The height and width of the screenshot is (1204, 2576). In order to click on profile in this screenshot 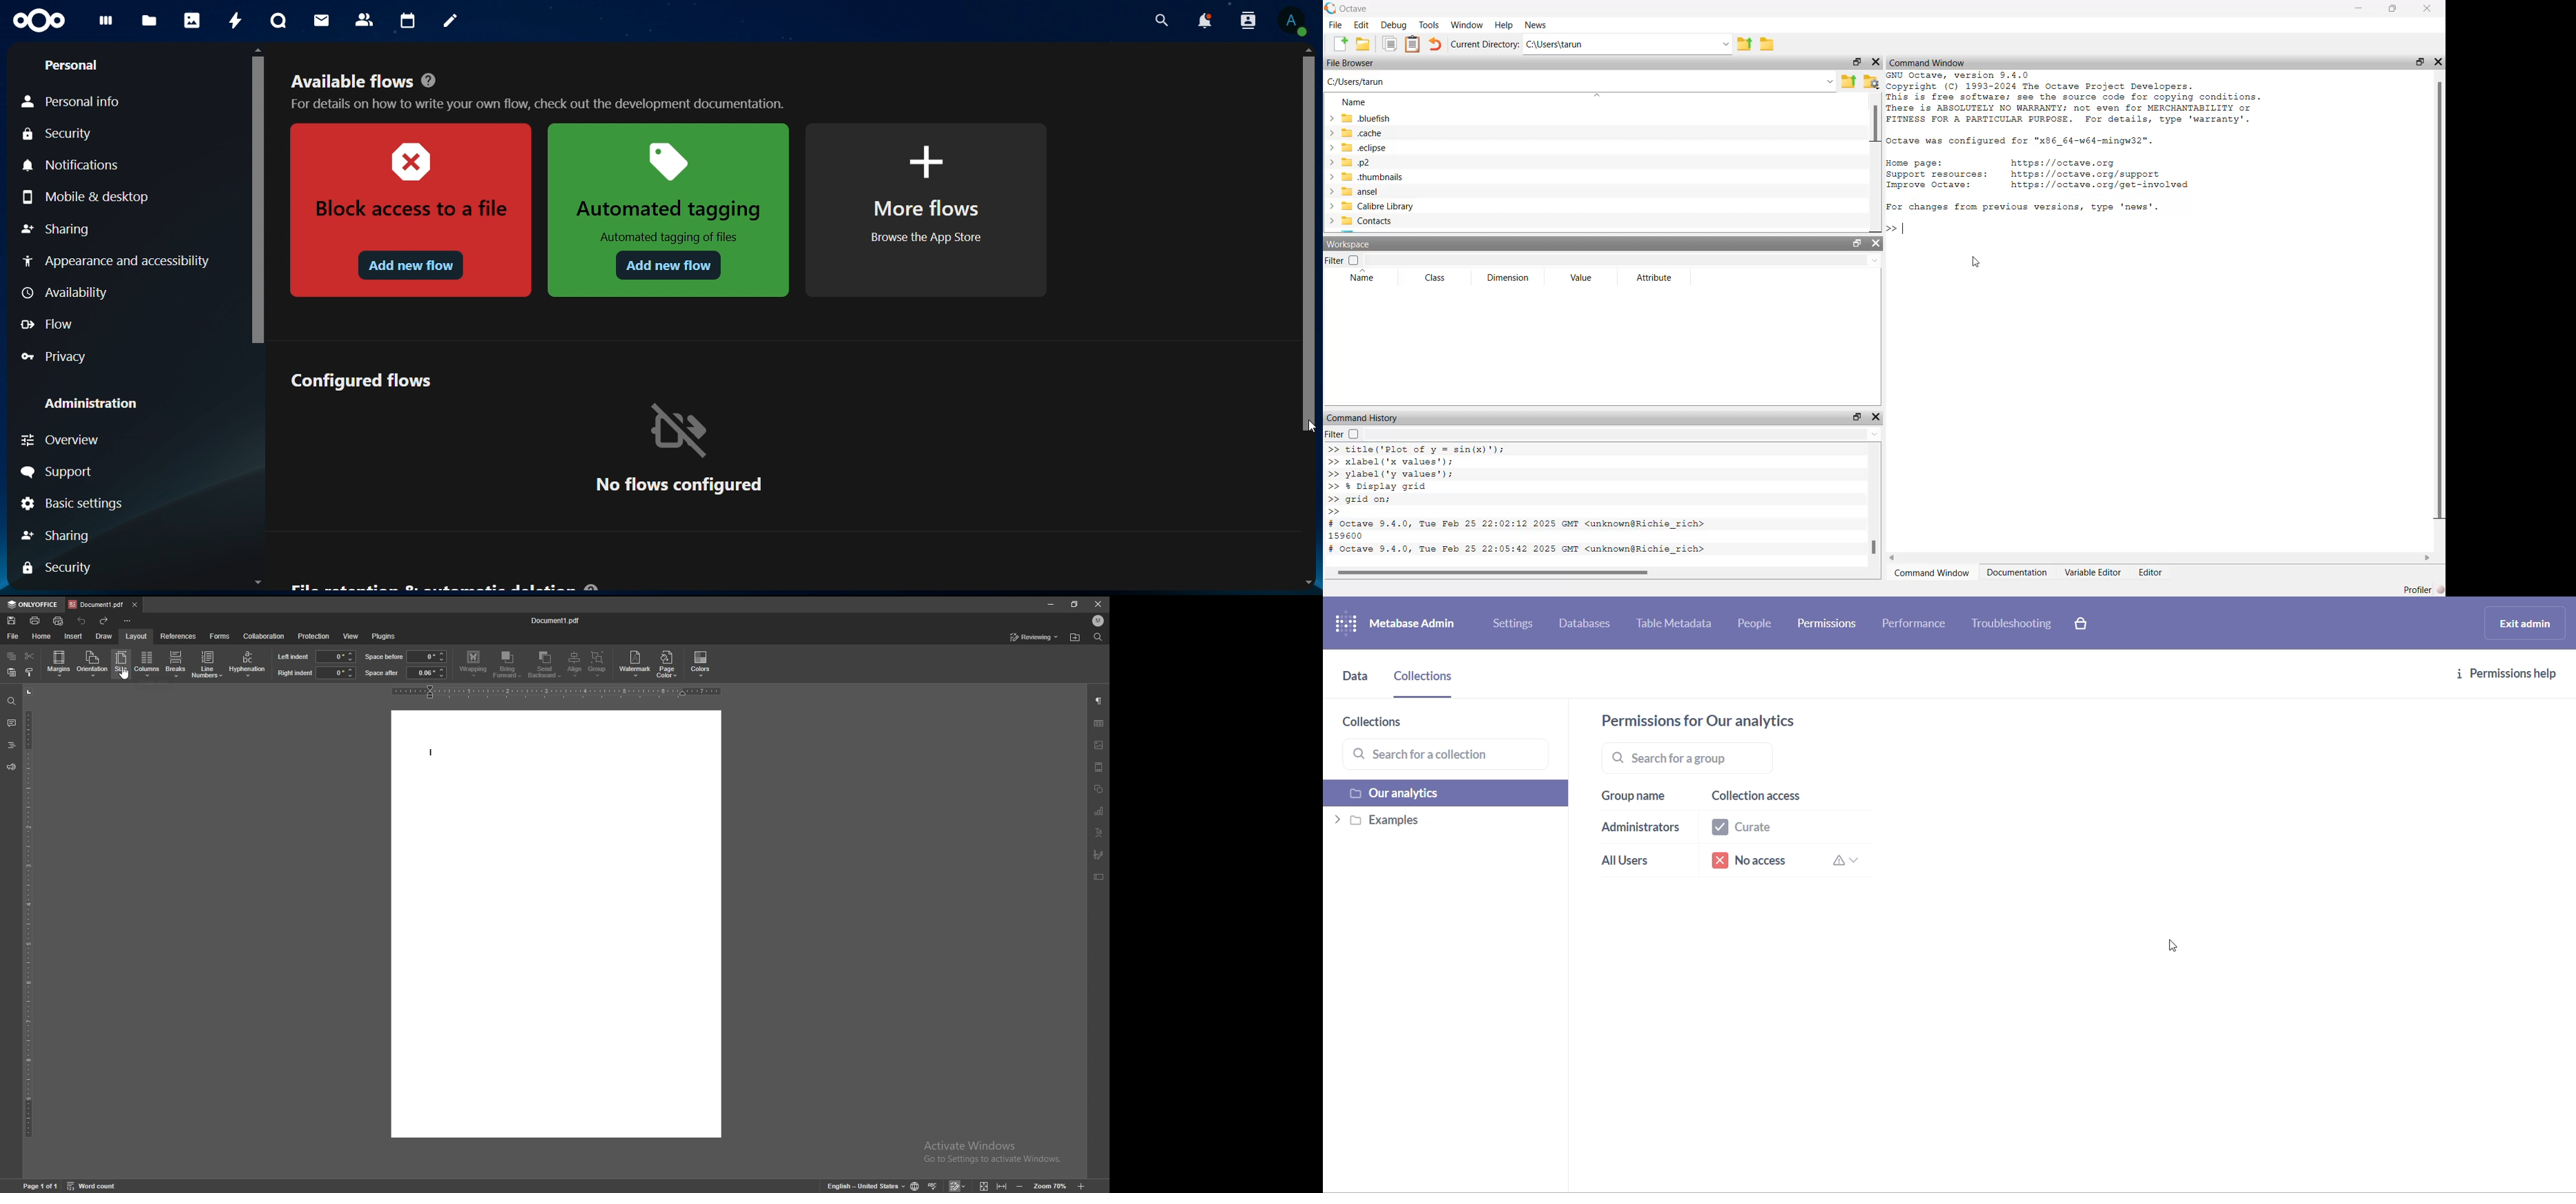, I will do `click(1099, 620)`.